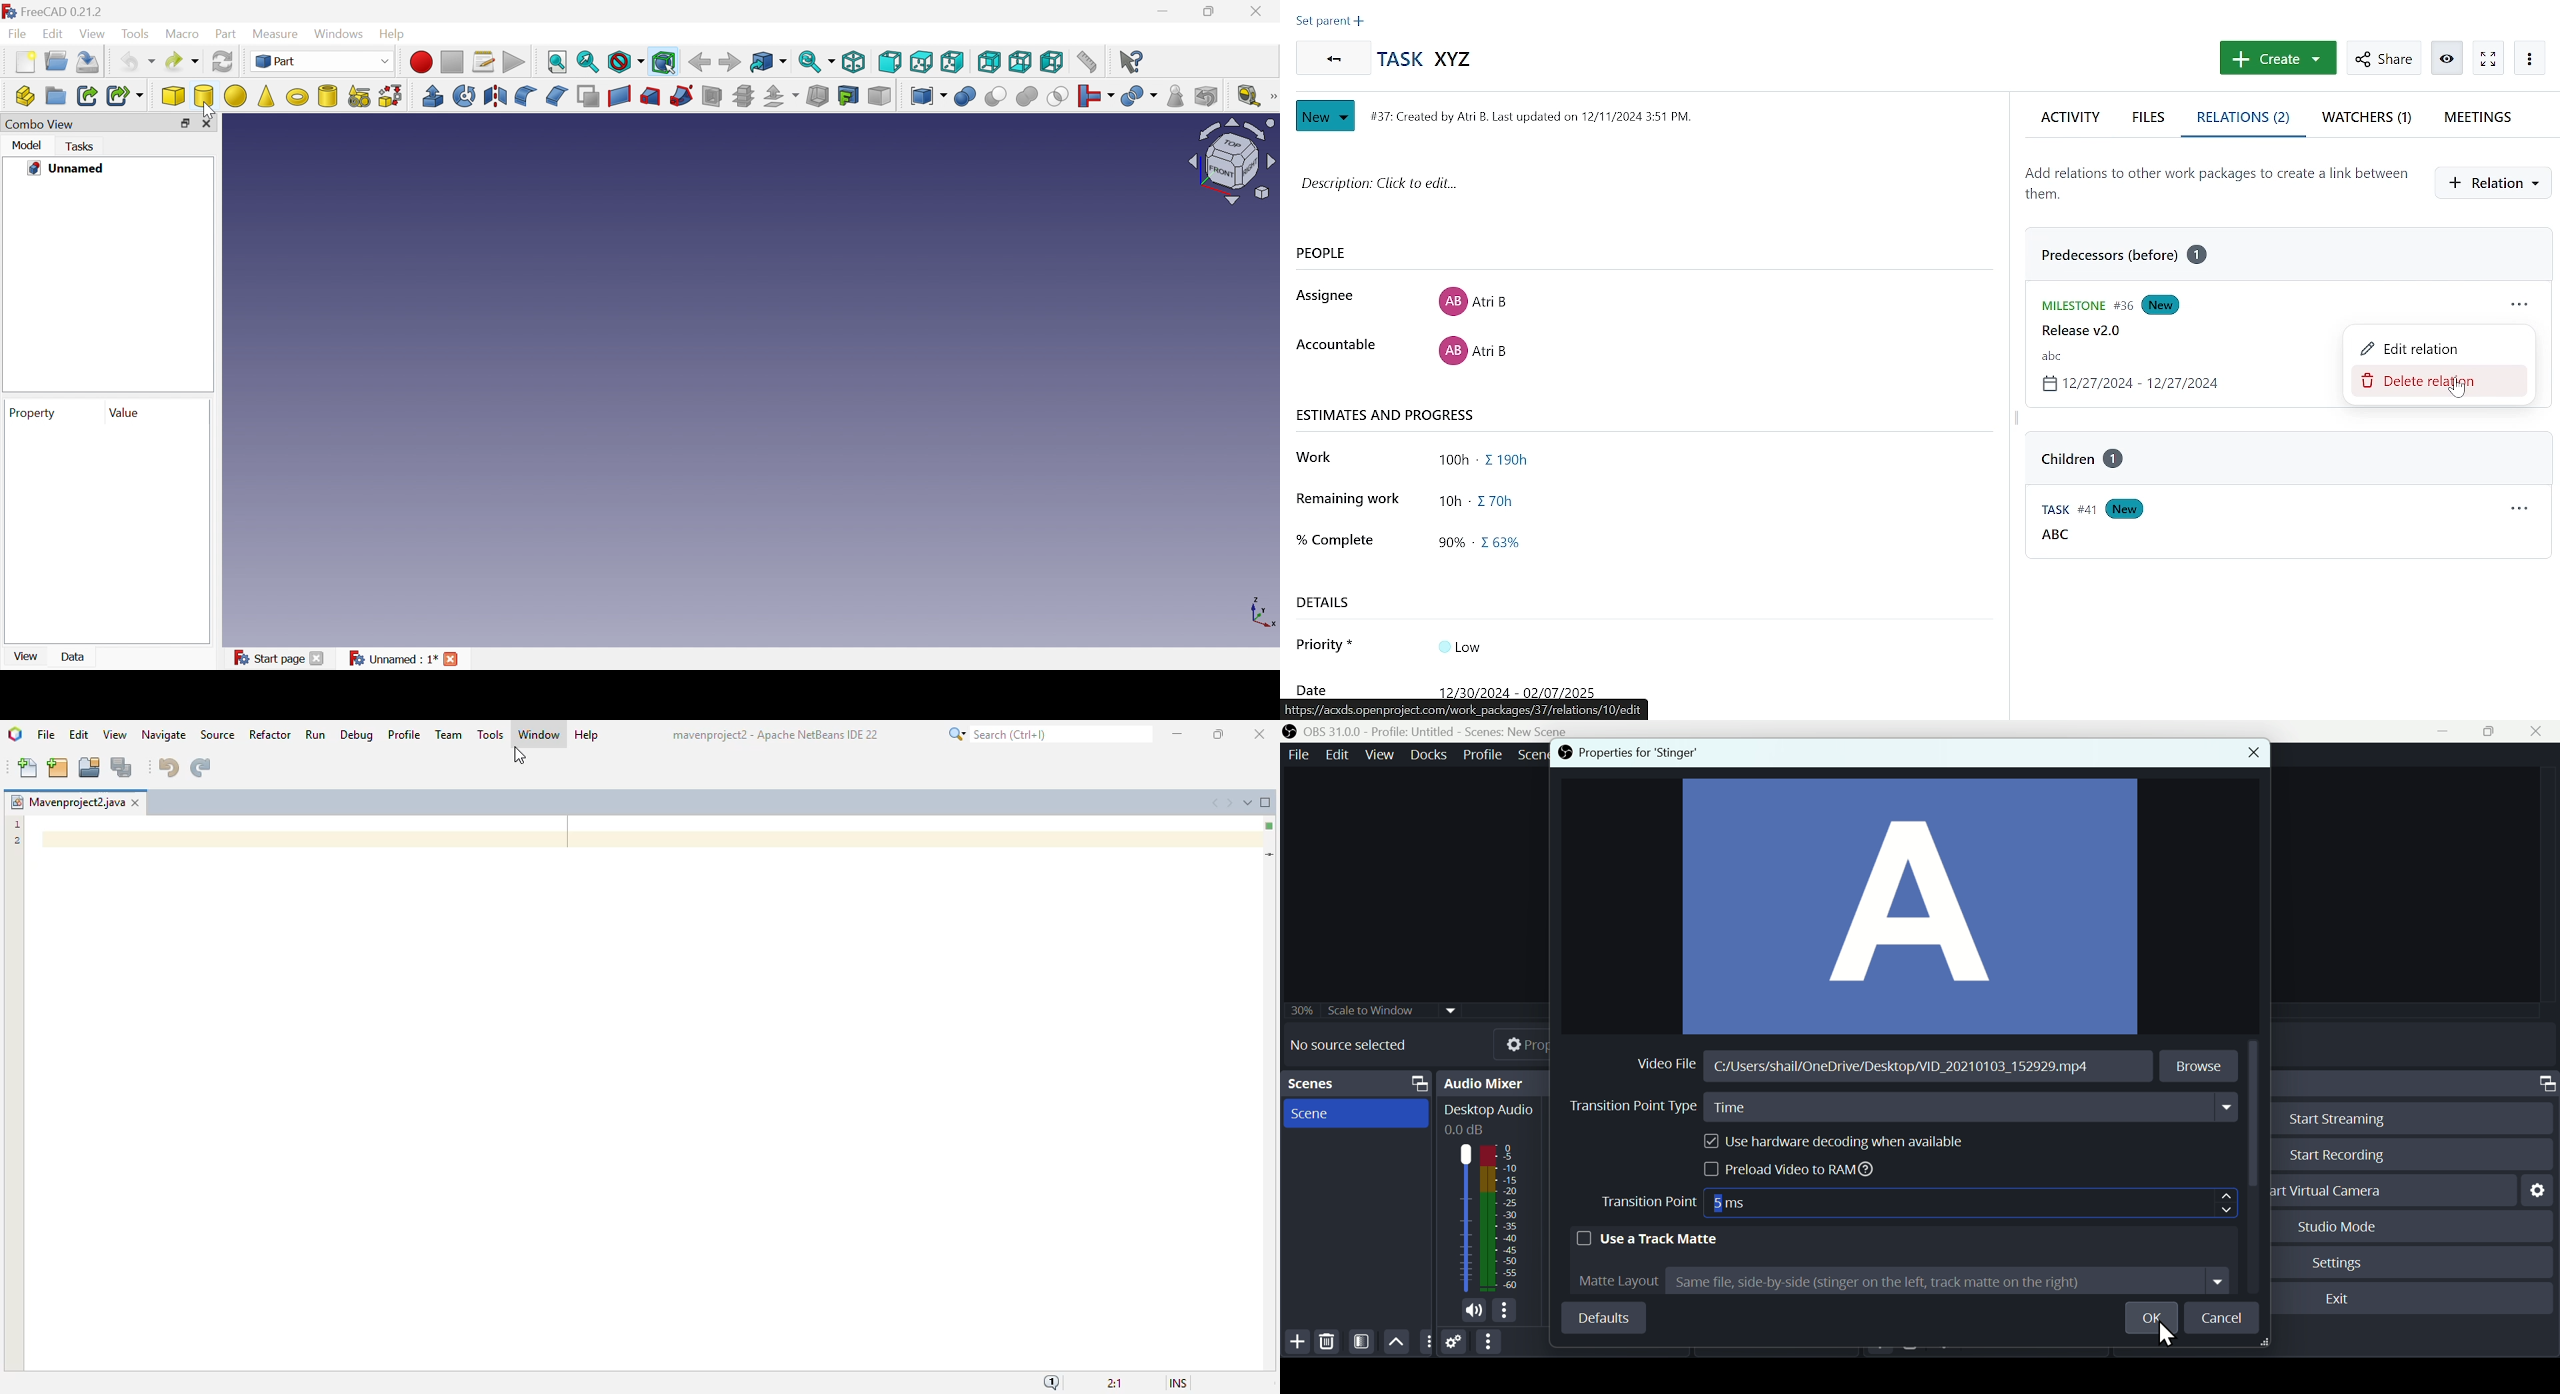 This screenshot has width=2576, height=1400. I want to click on Close, so click(2247, 754).